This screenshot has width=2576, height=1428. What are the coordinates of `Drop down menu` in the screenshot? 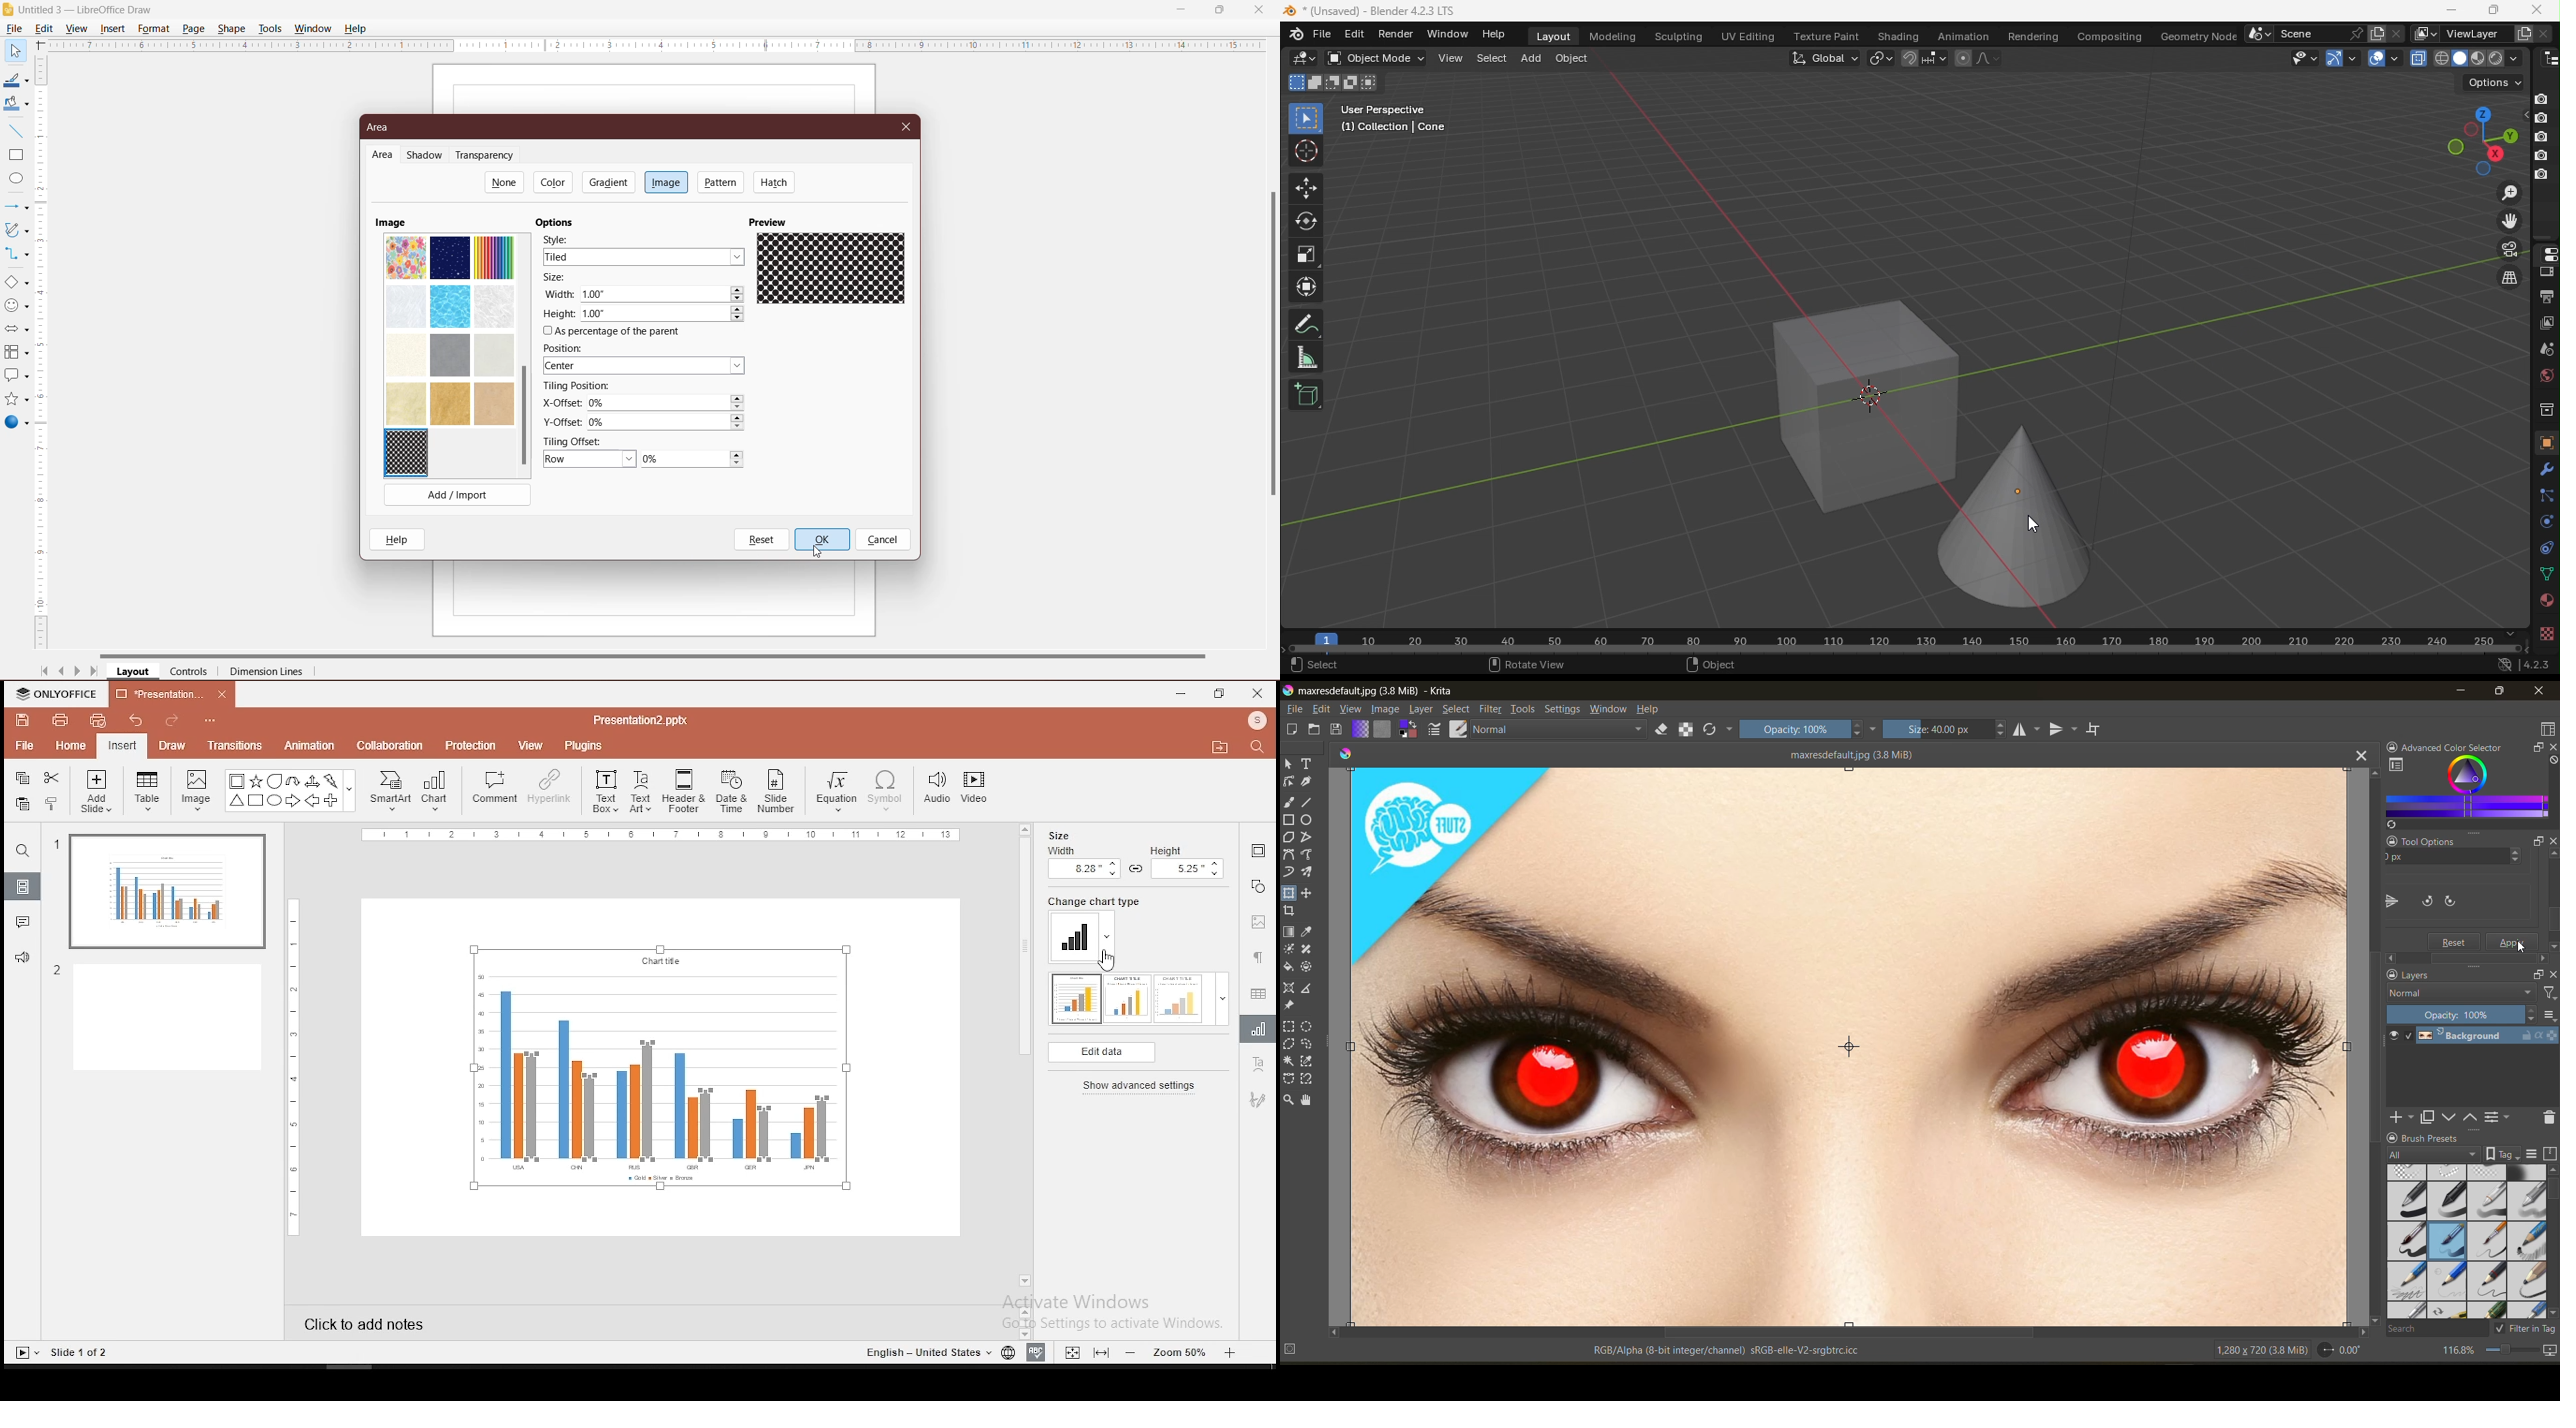 It's located at (2493, 82).